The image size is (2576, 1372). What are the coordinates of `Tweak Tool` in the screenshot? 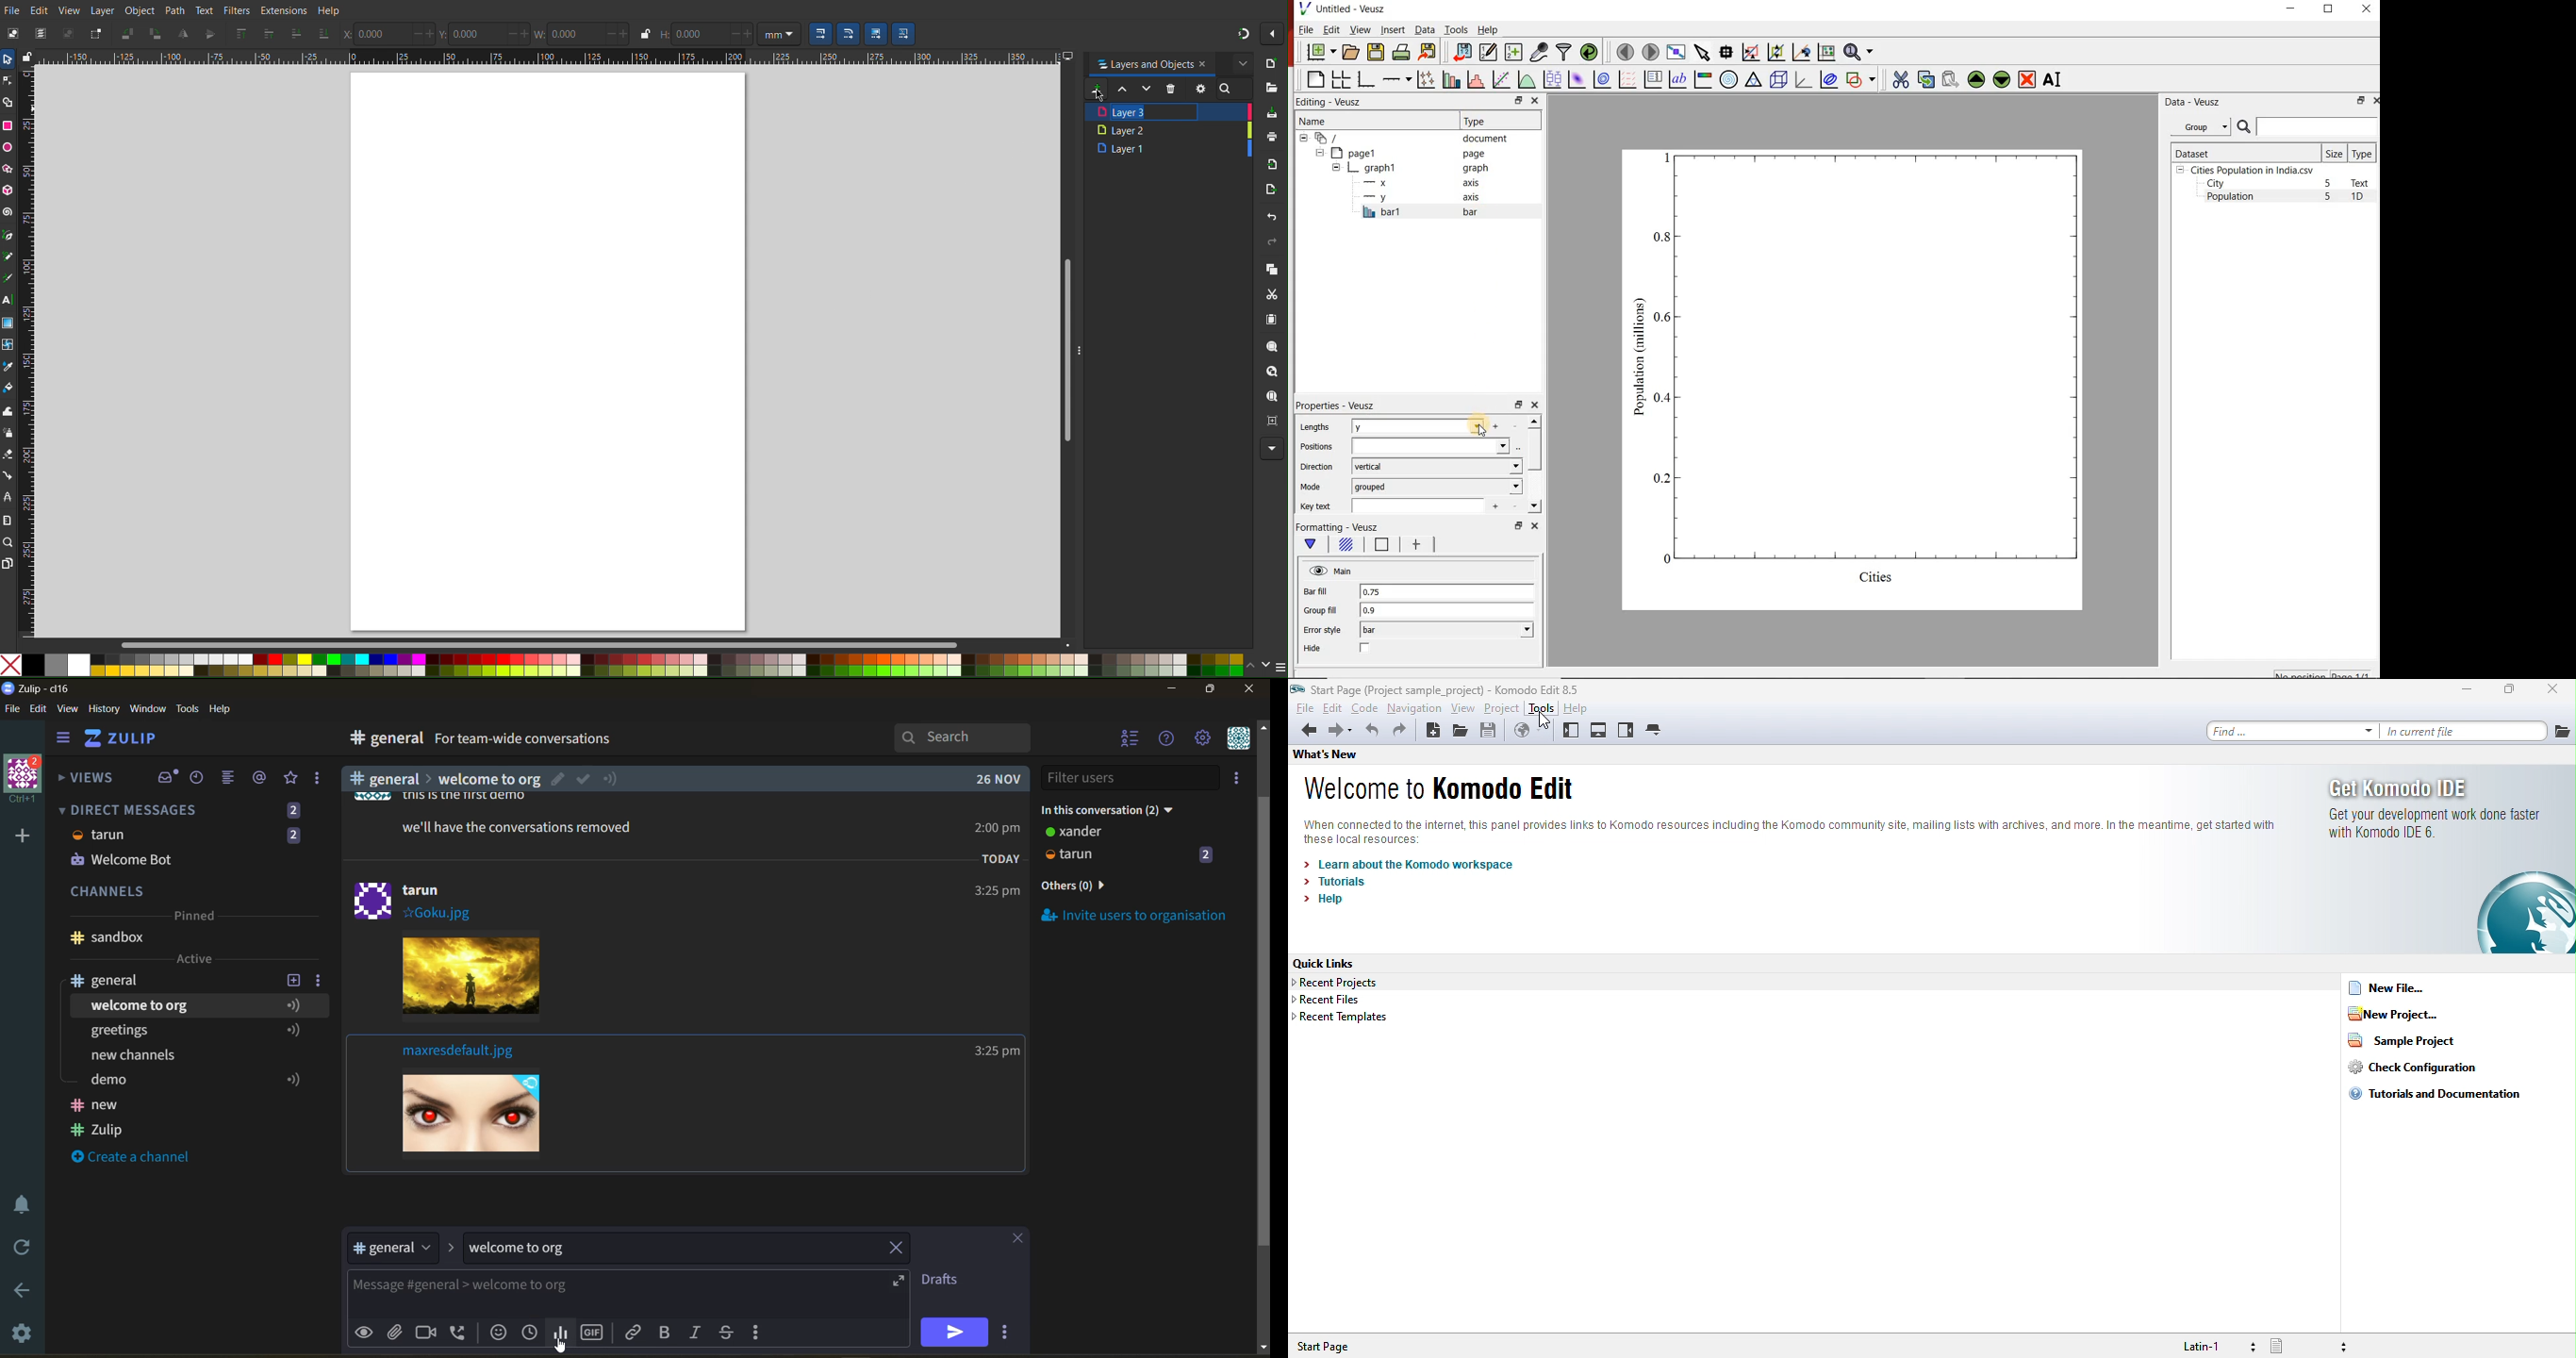 It's located at (9, 410).